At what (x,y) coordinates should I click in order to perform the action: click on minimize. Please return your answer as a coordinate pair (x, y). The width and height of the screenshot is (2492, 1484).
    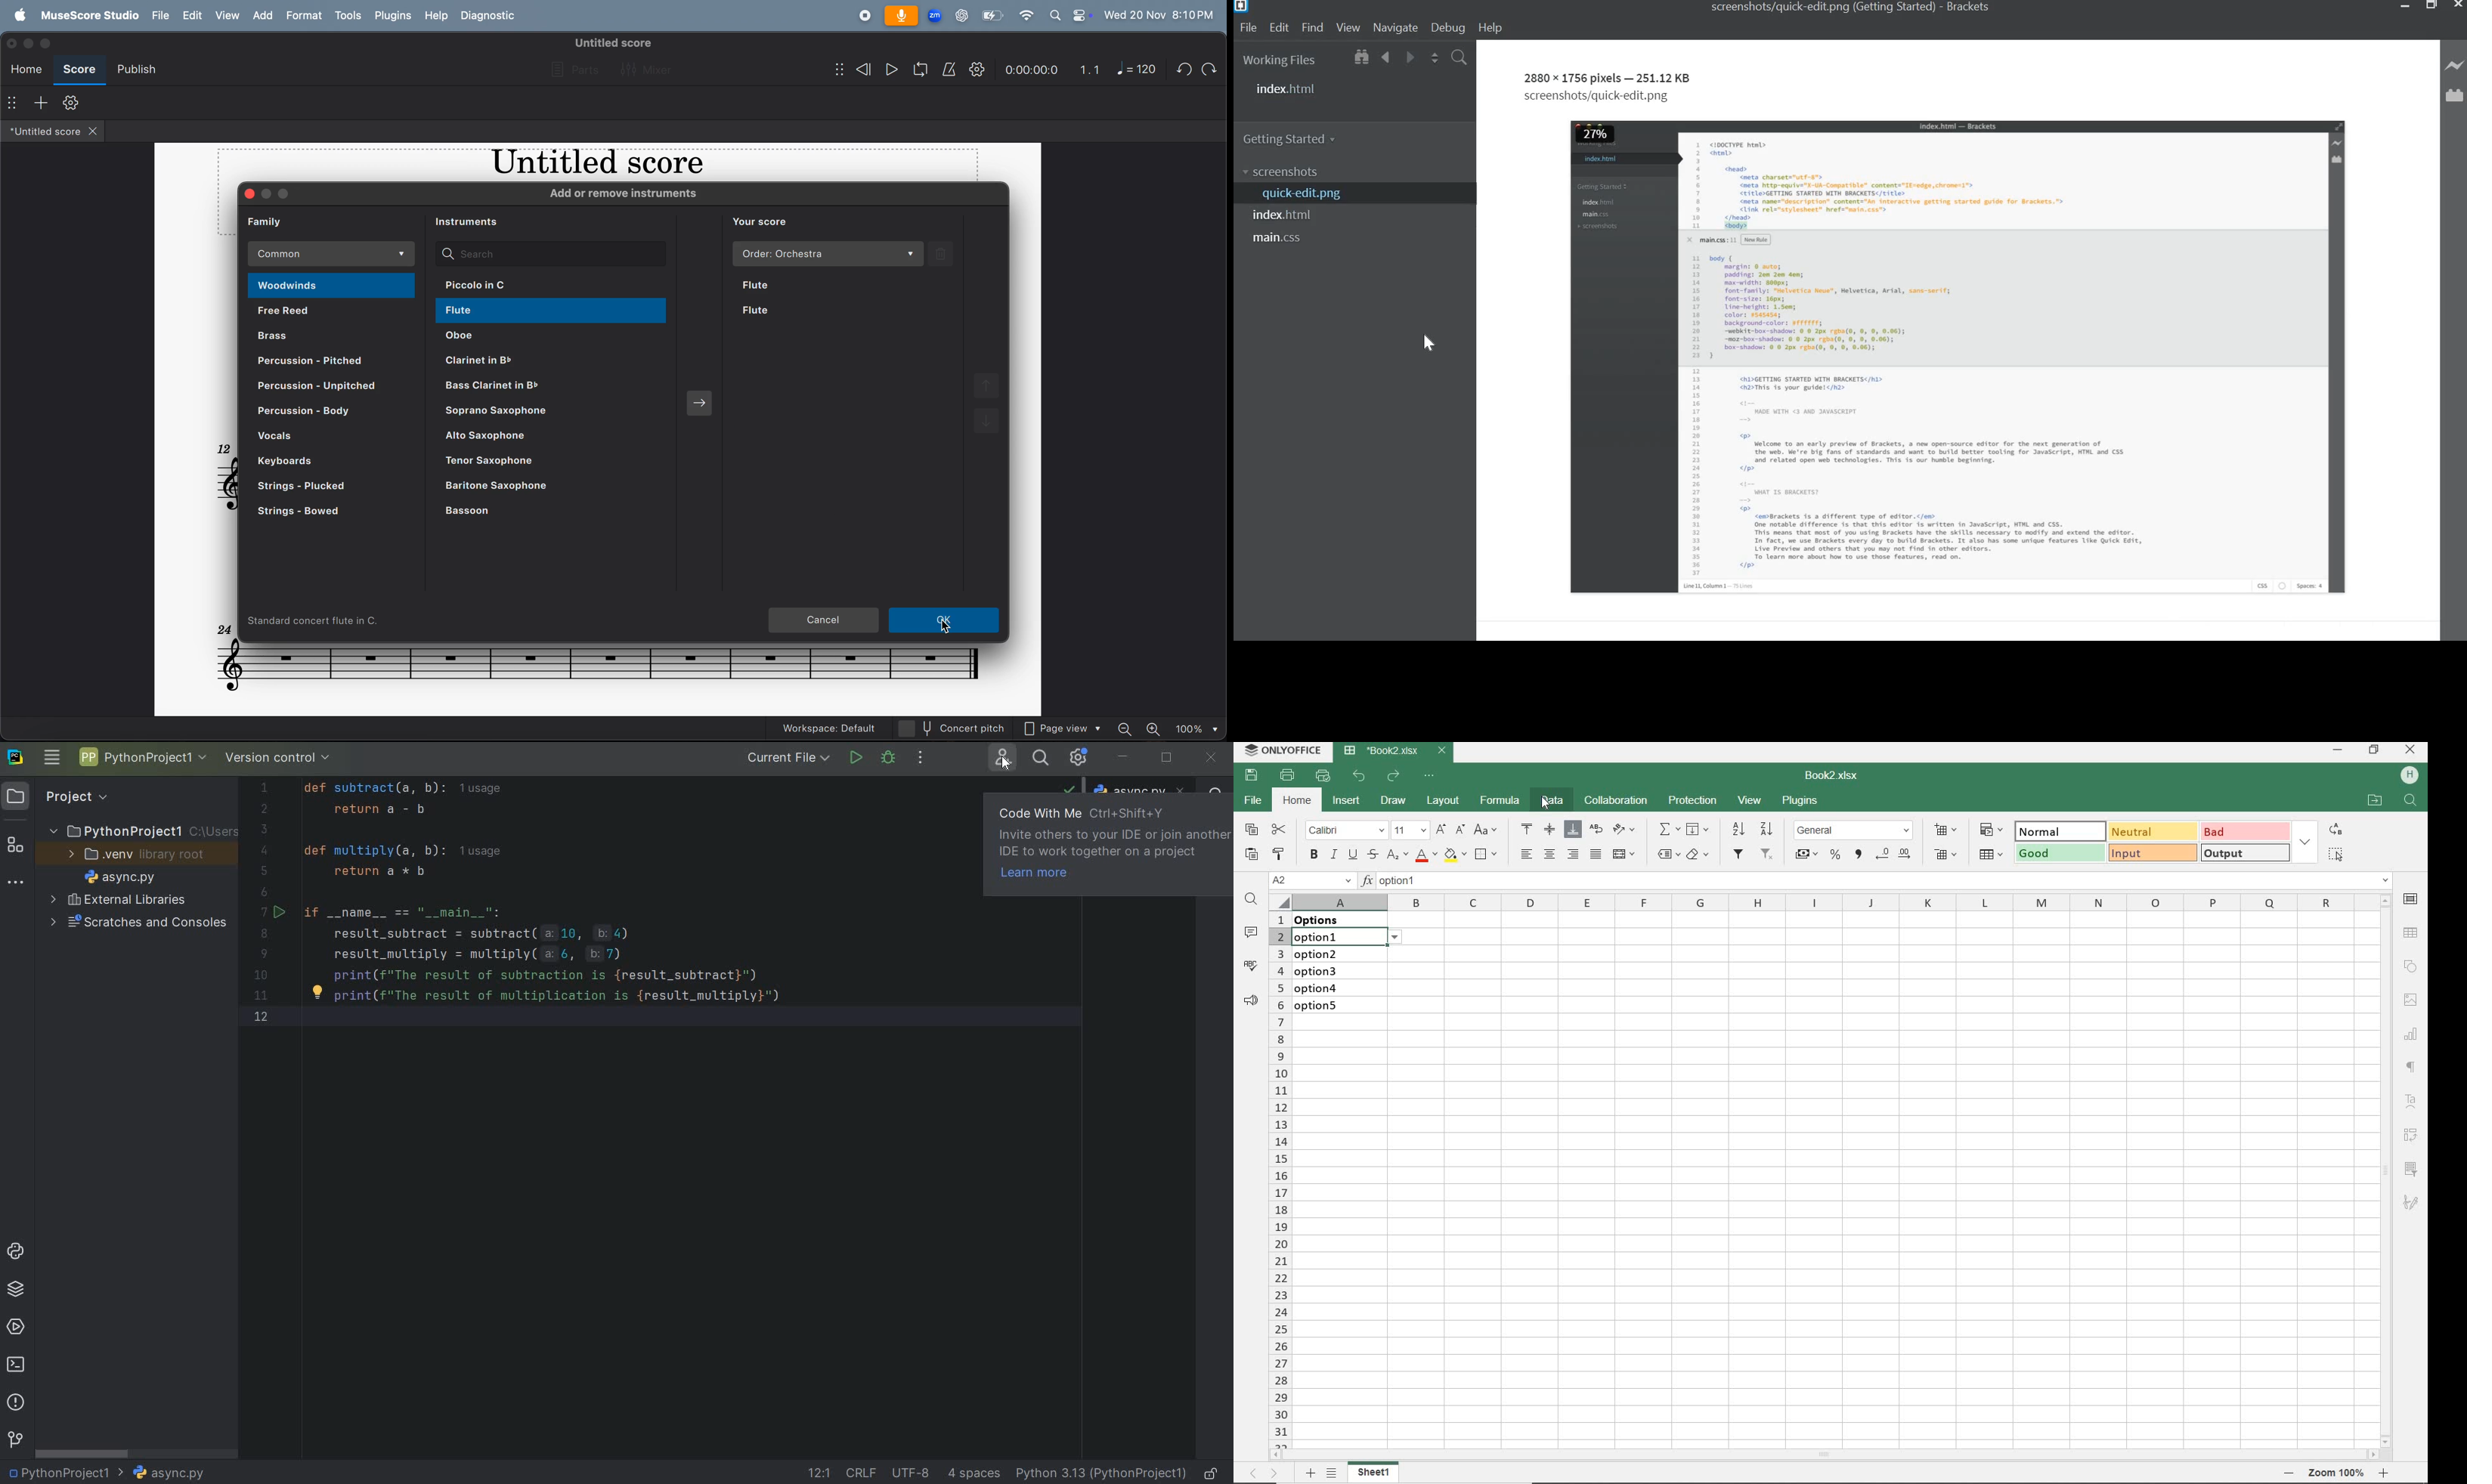
    Looking at the image, I should click on (2405, 7).